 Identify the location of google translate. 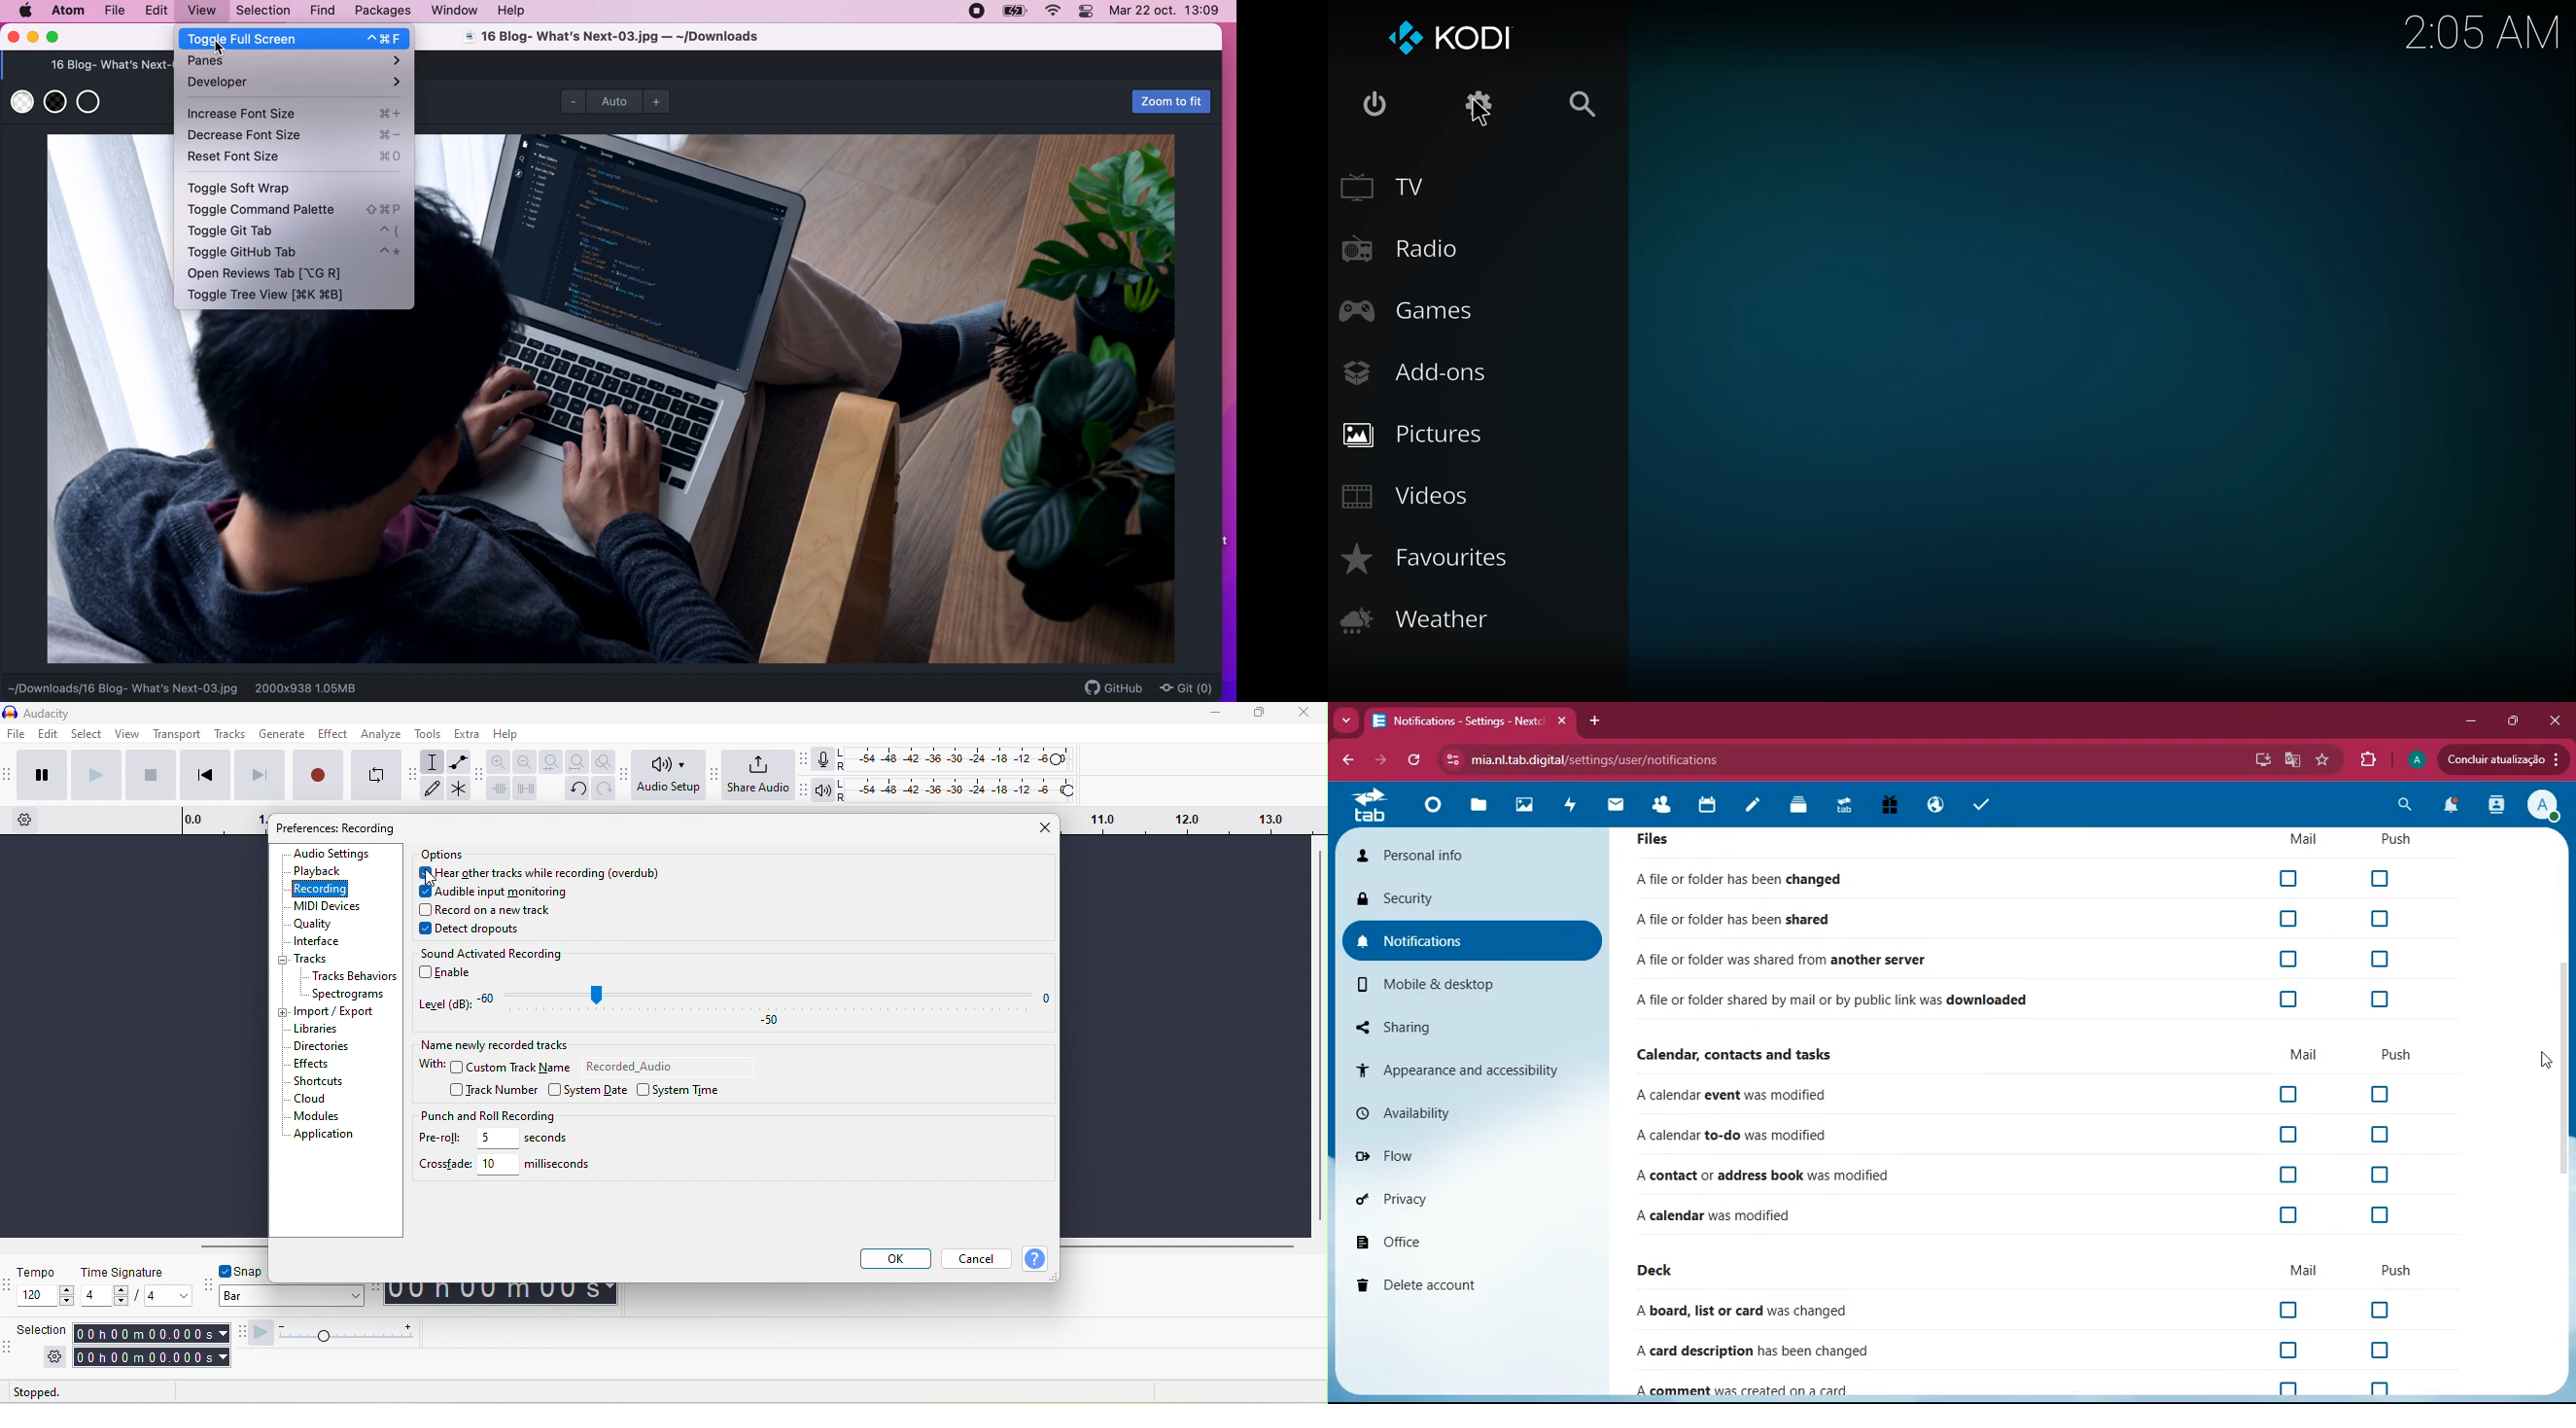
(2292, 760).